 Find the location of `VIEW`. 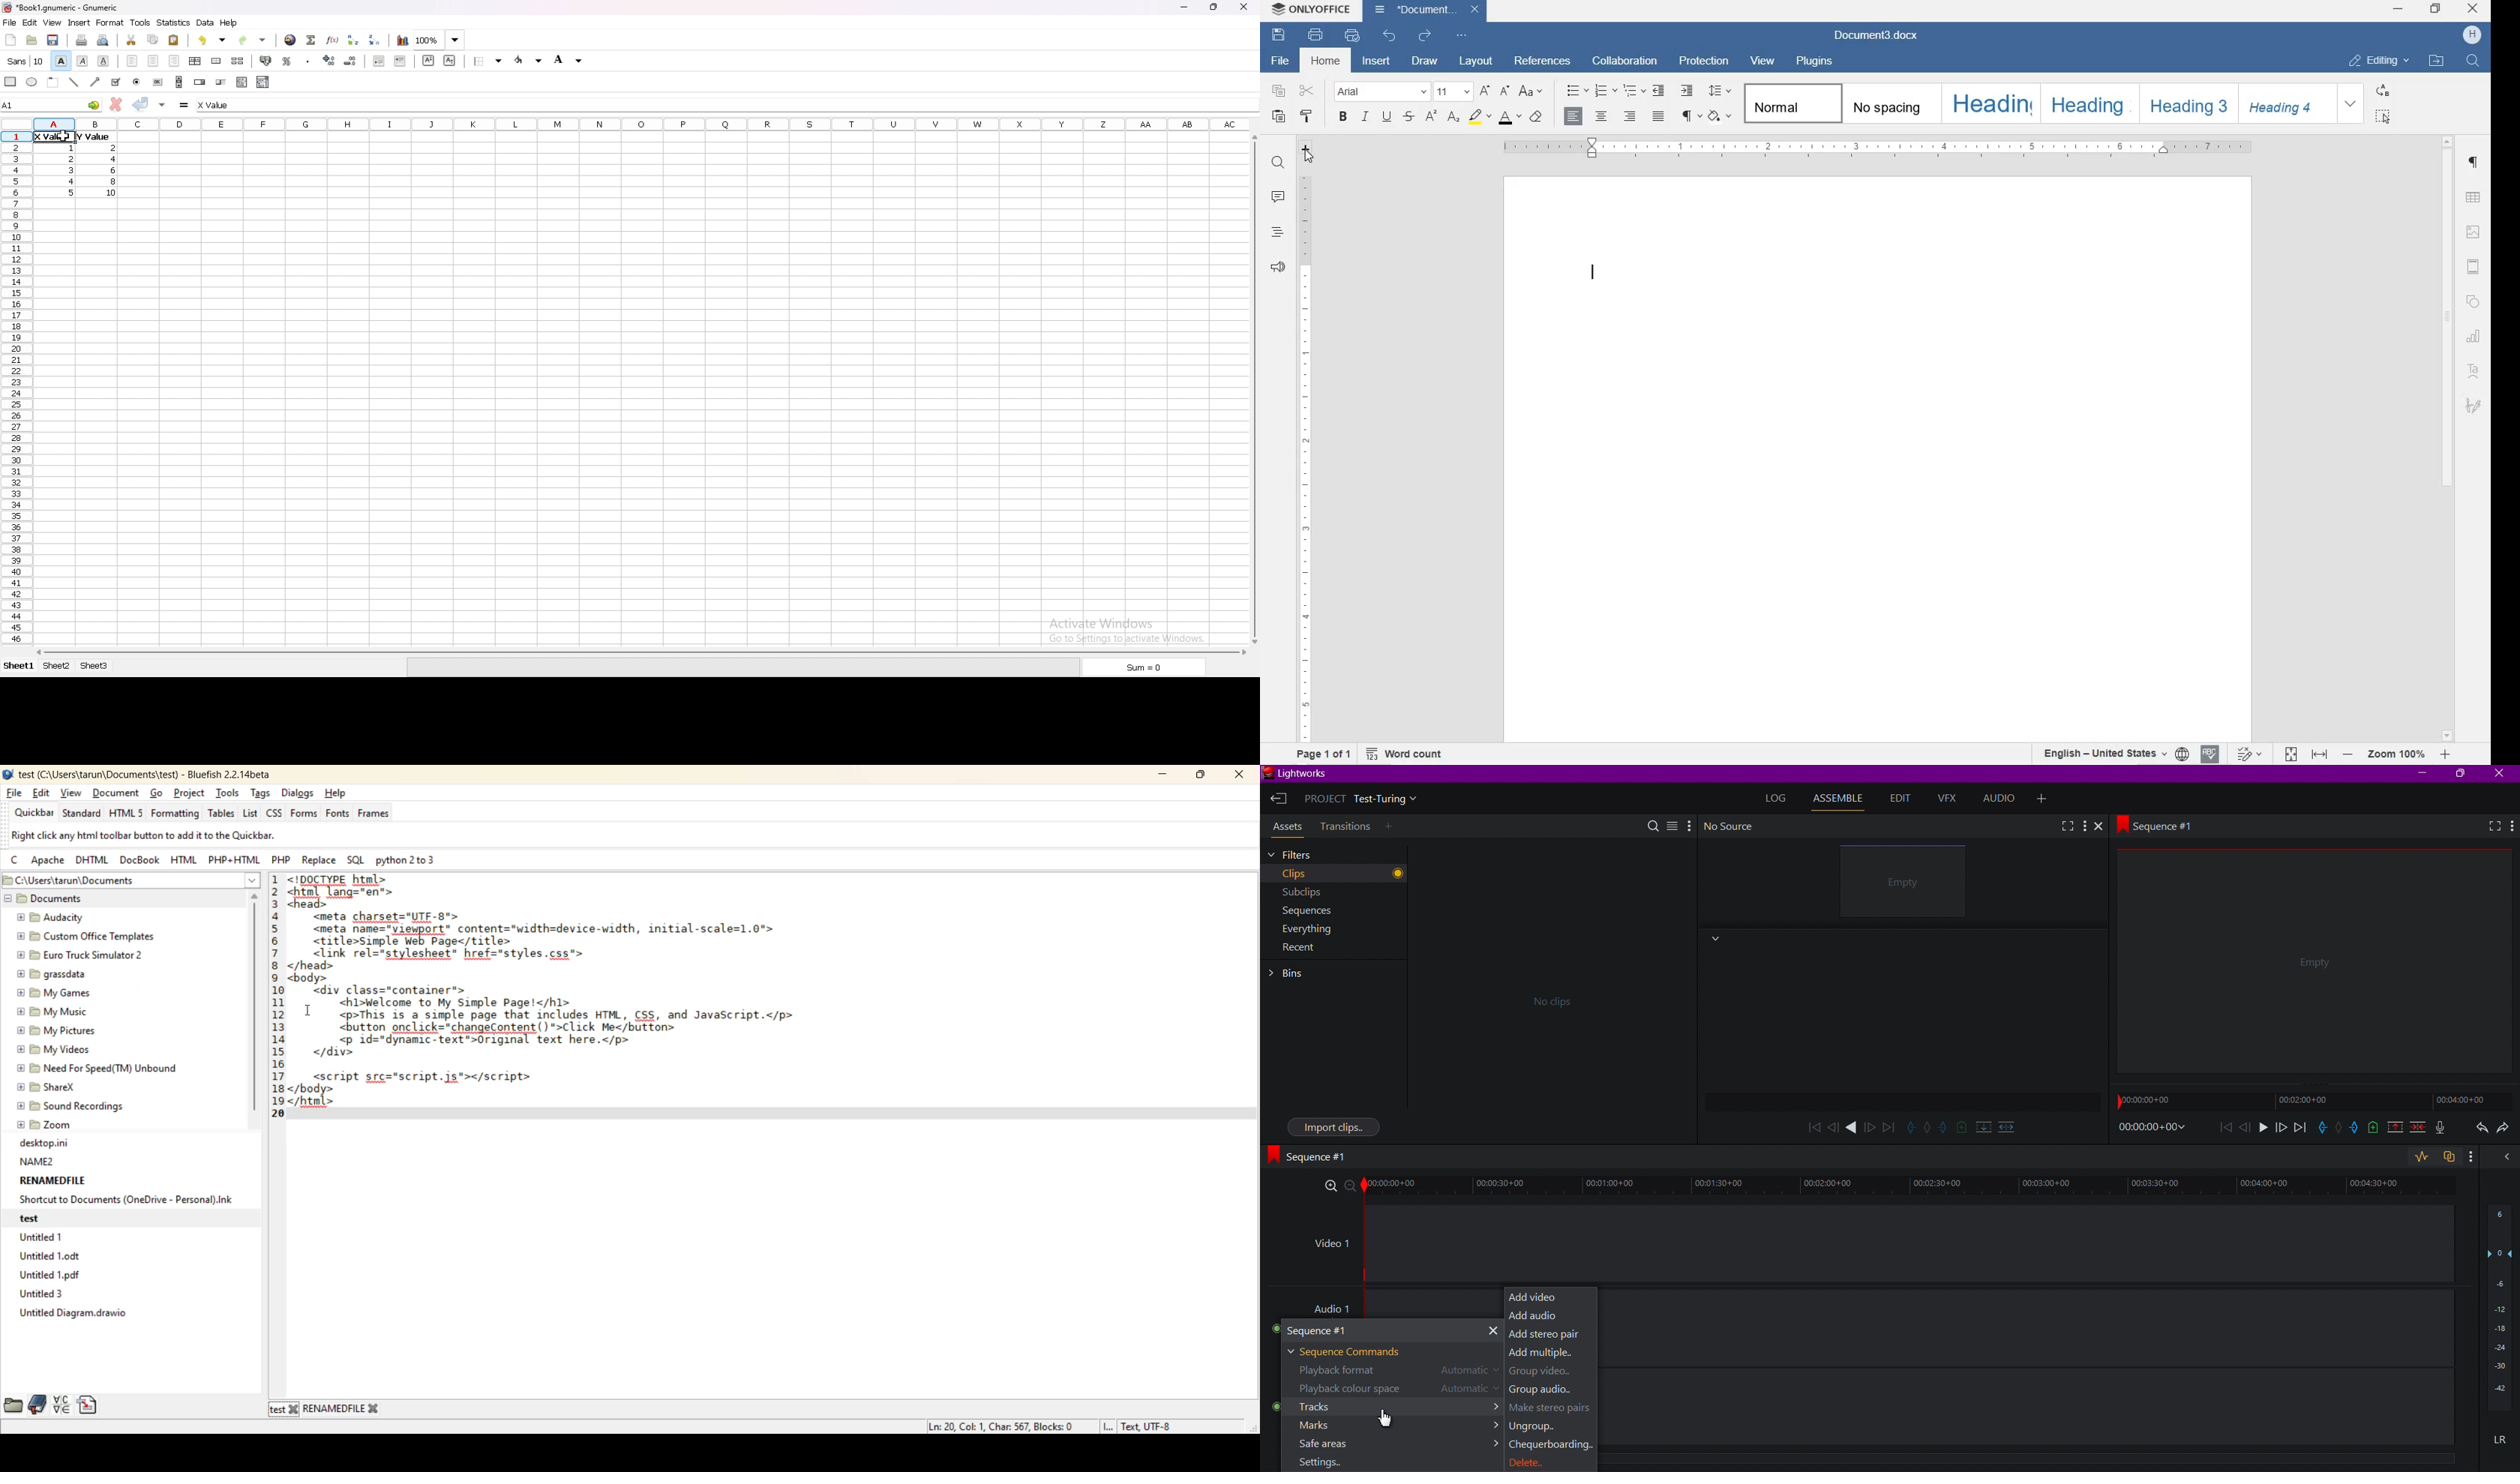

VIEW is located at coordinates (1764, 60).